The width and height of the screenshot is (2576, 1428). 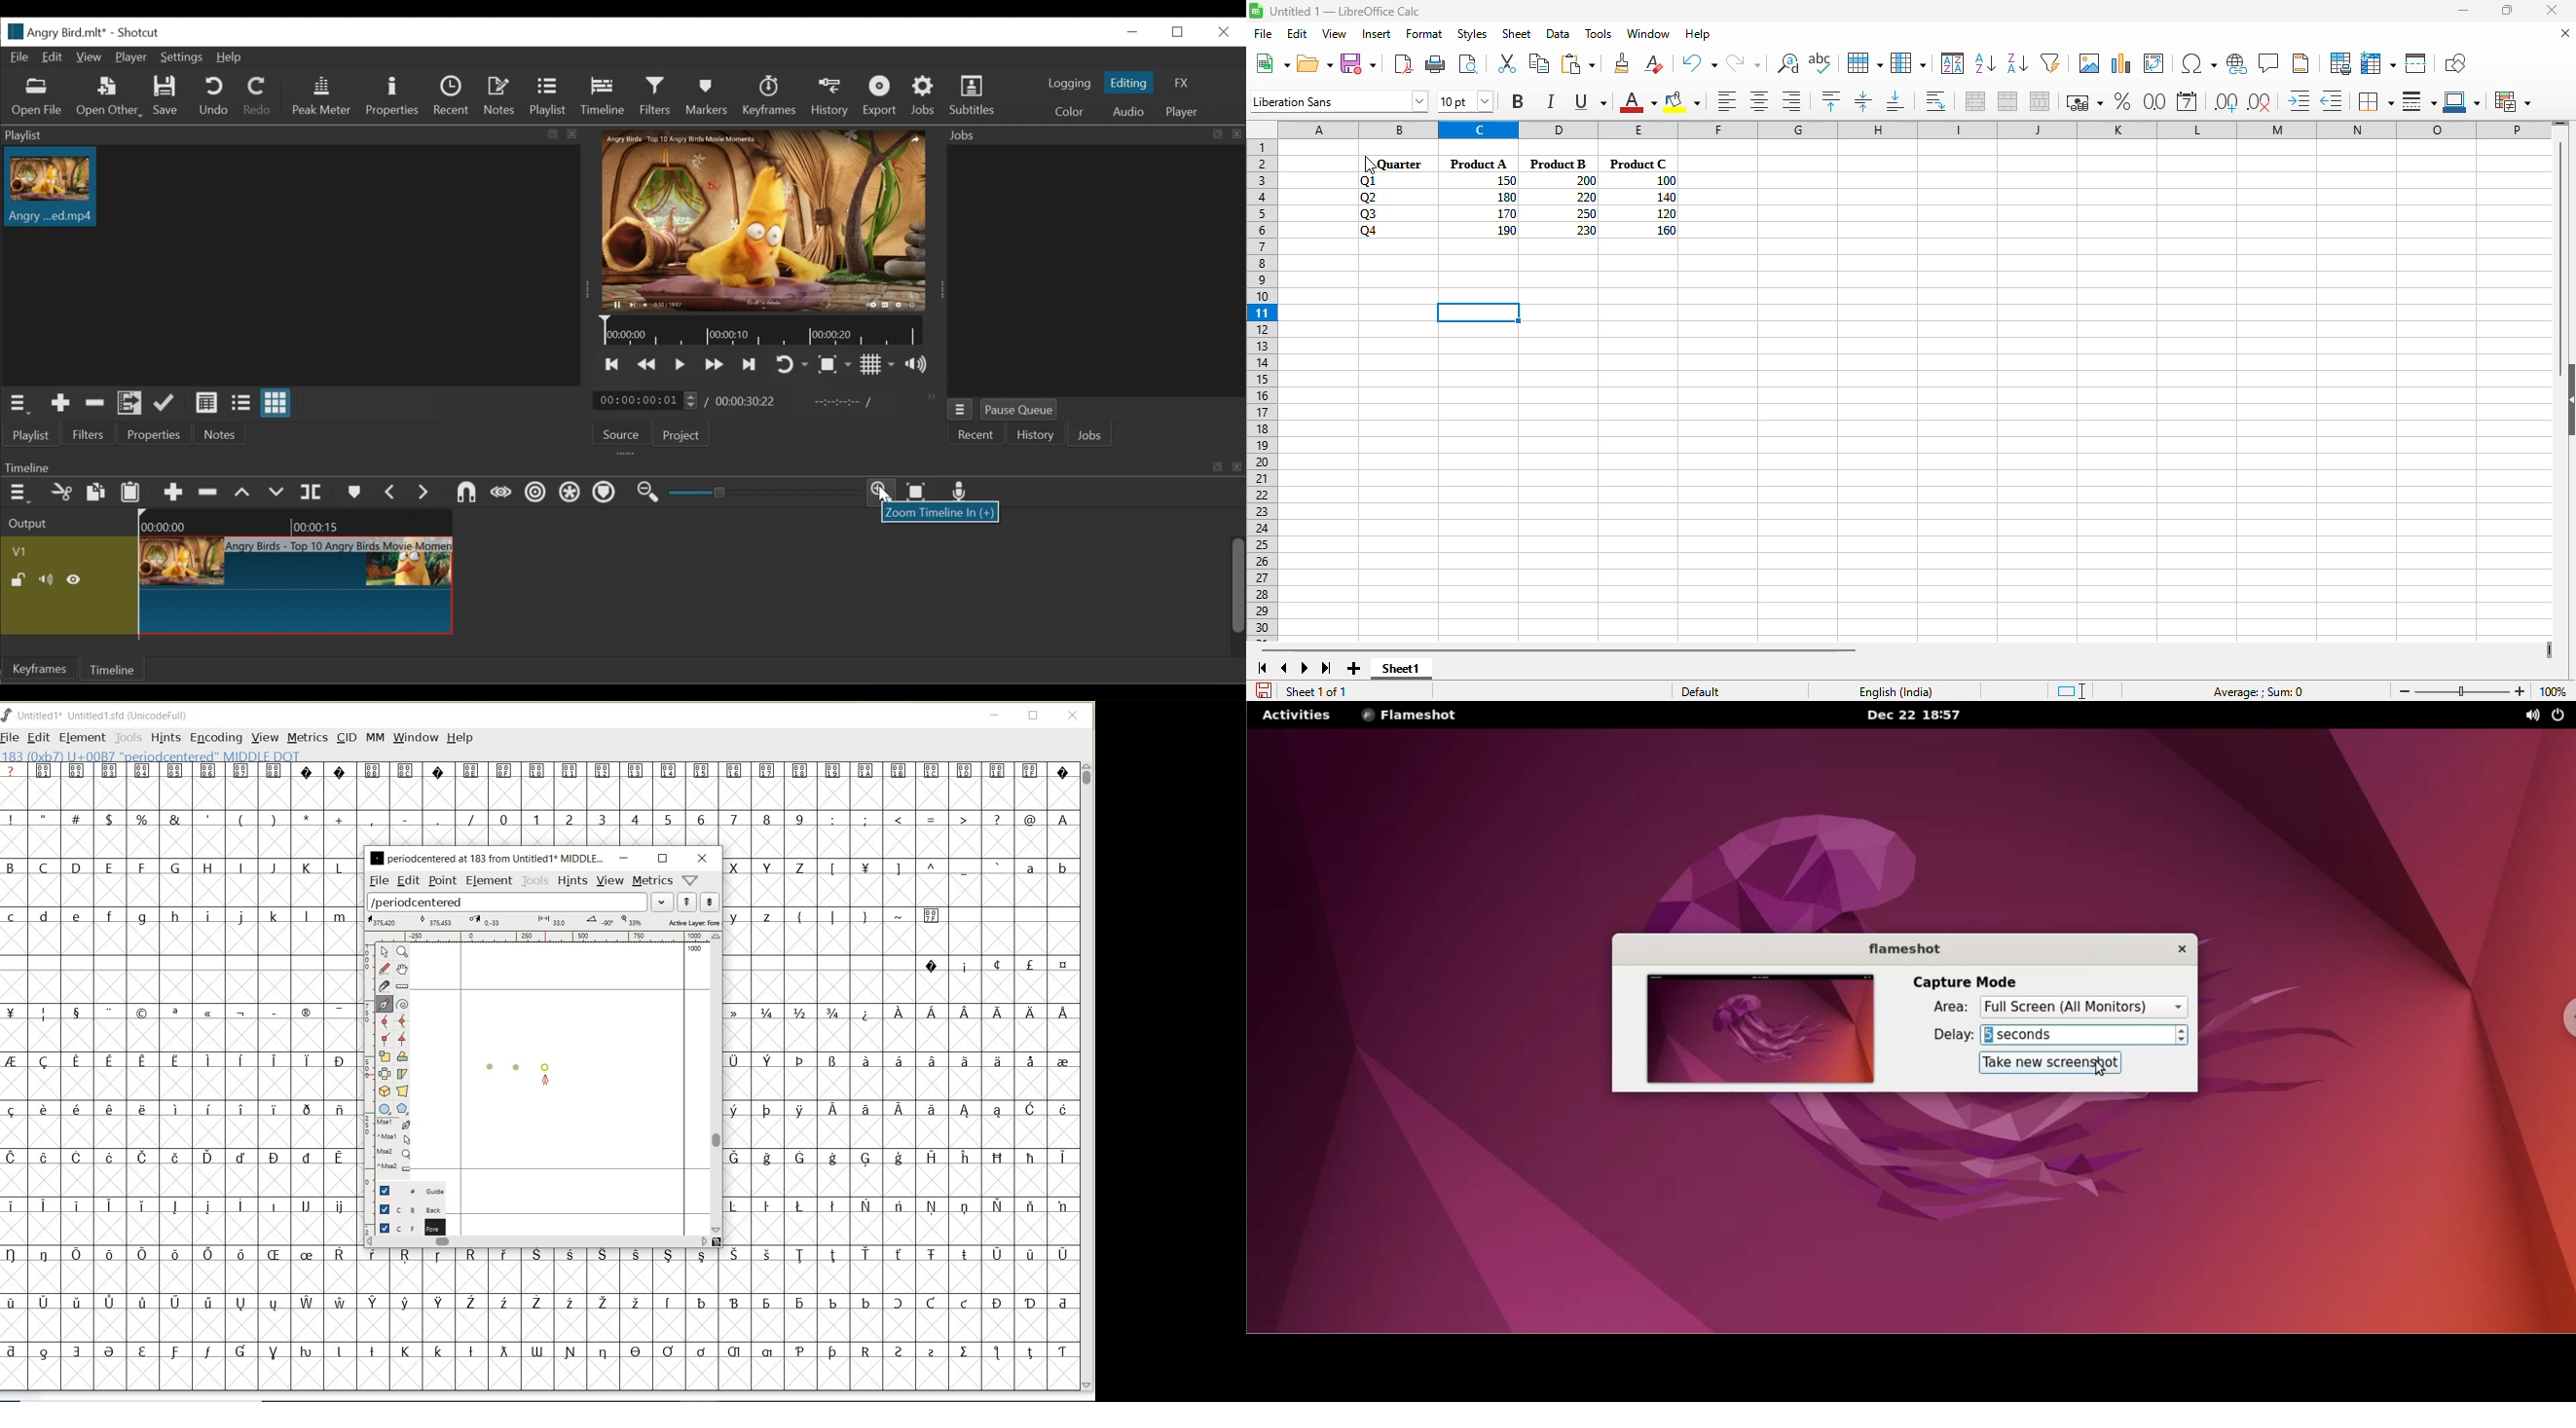 What do you see at coordinates (1464, 101) in the screenshot?
I see `font size` at bounding box center [1464, 101].